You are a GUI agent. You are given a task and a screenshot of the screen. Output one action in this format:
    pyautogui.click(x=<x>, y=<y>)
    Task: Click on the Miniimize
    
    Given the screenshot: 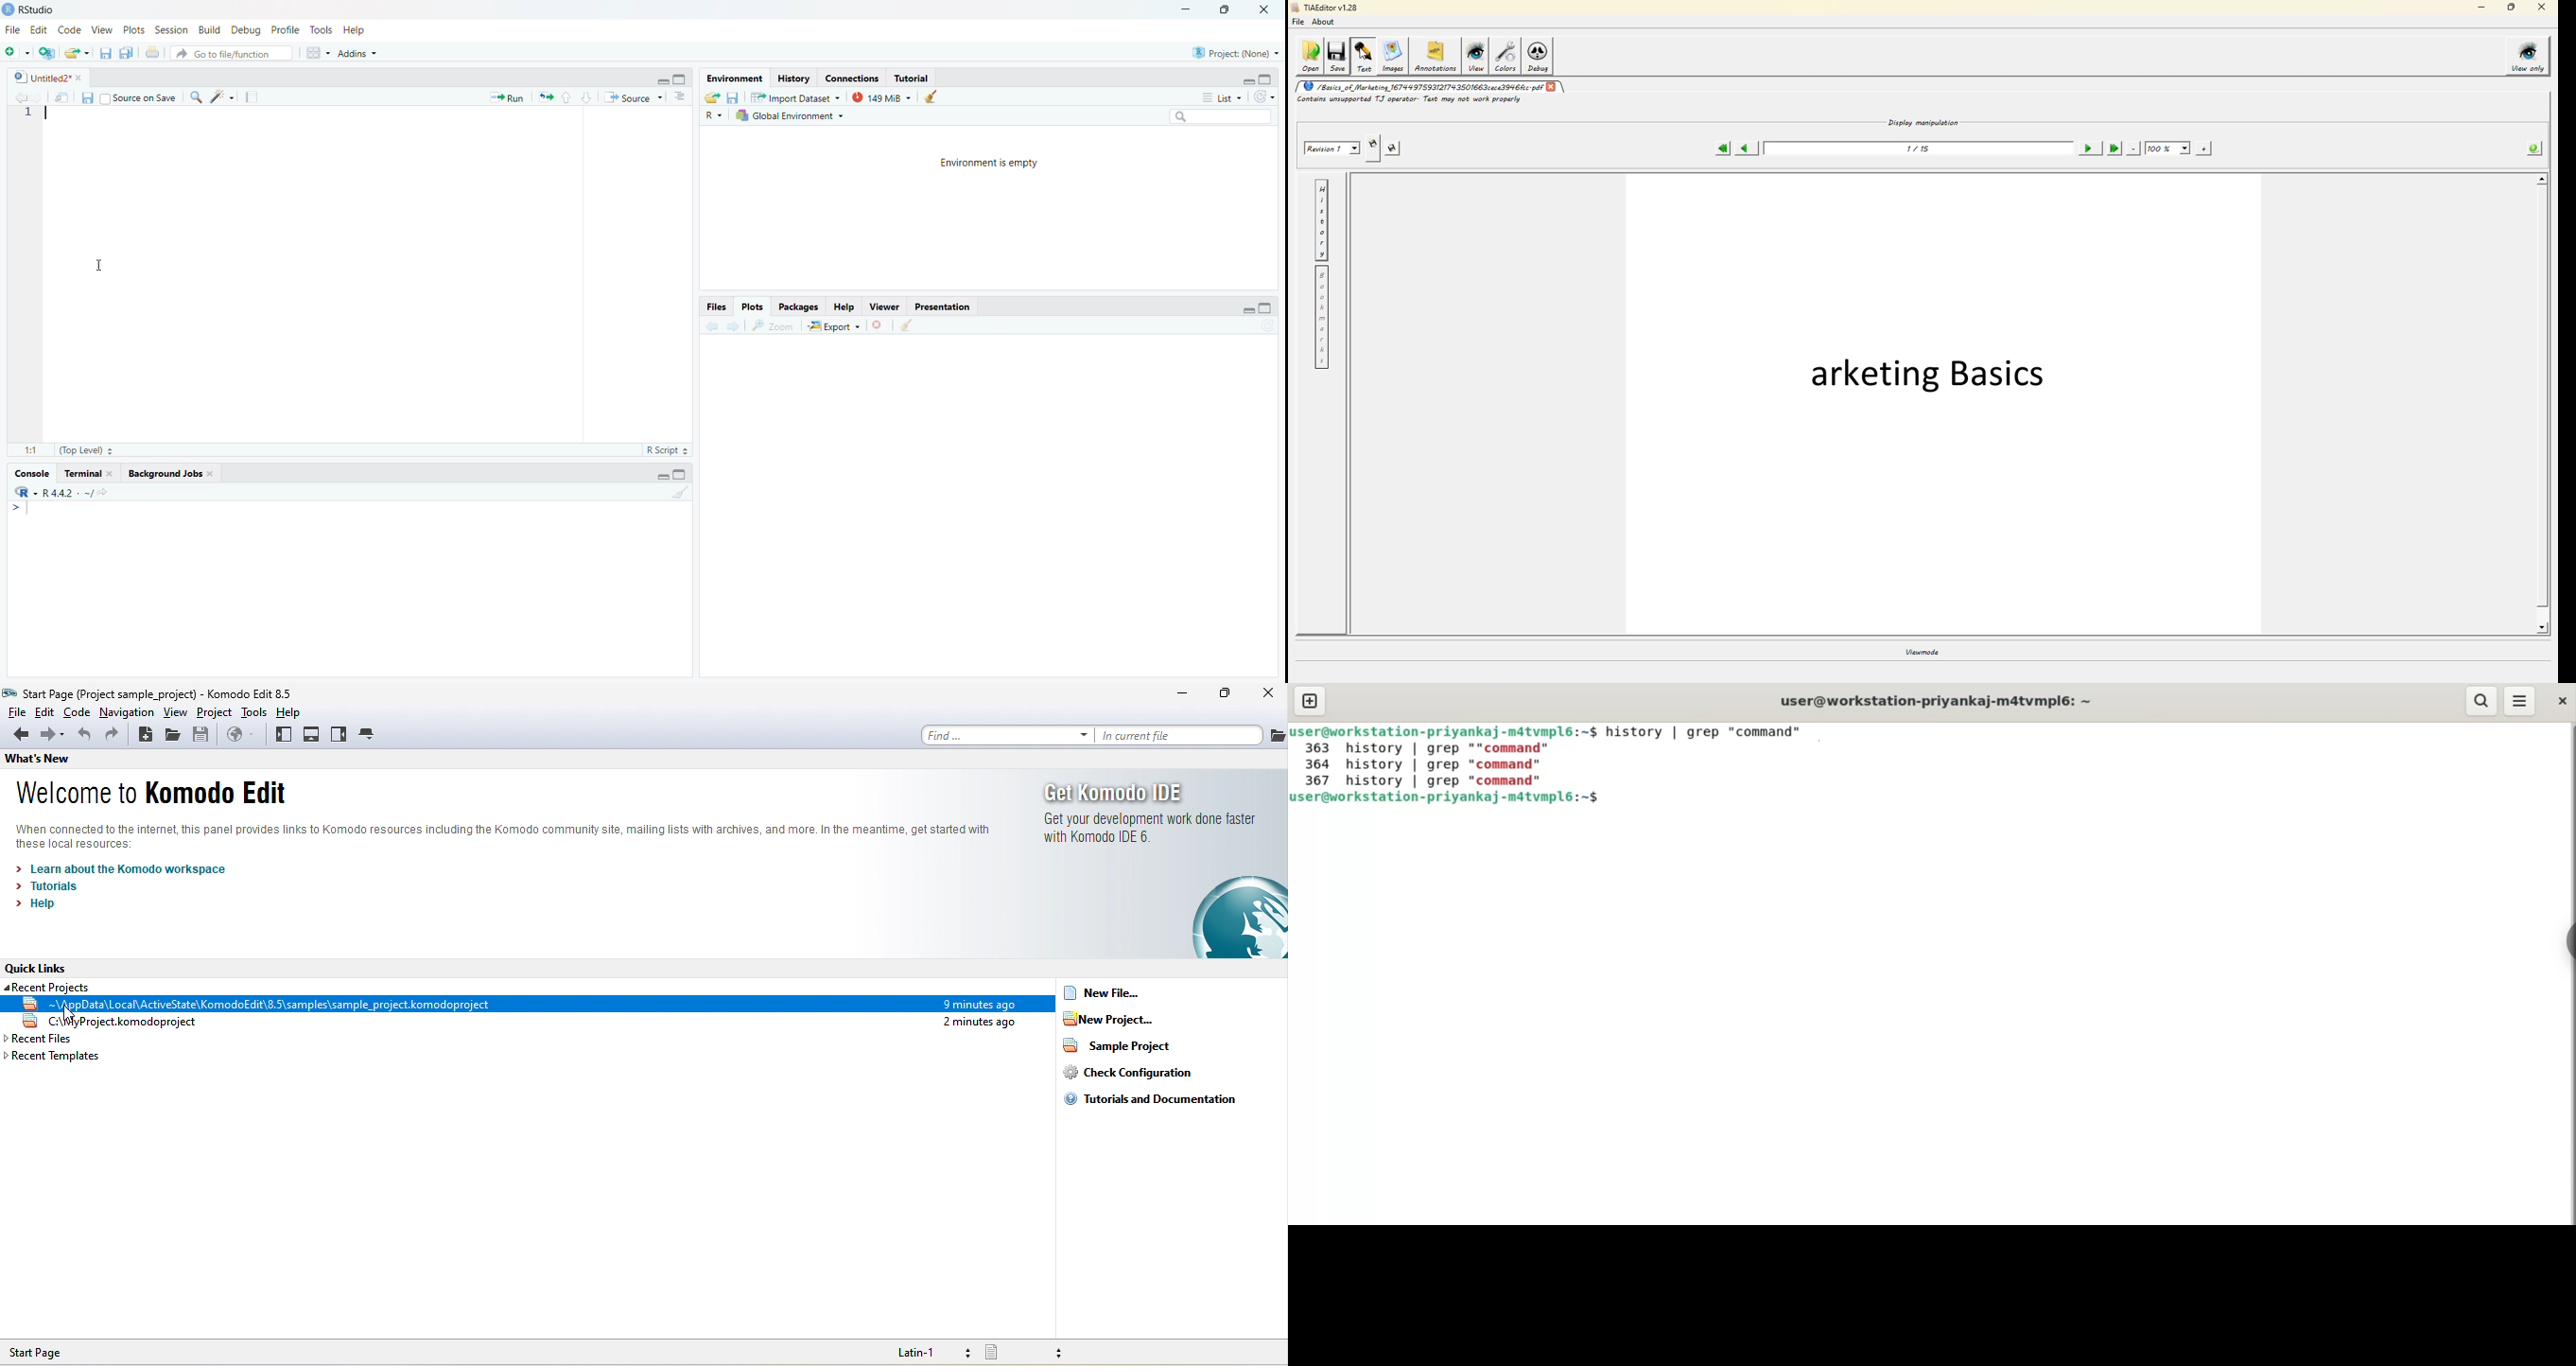 What is the action you would take?
    pyautogui.click(x=1185, y=9)
    